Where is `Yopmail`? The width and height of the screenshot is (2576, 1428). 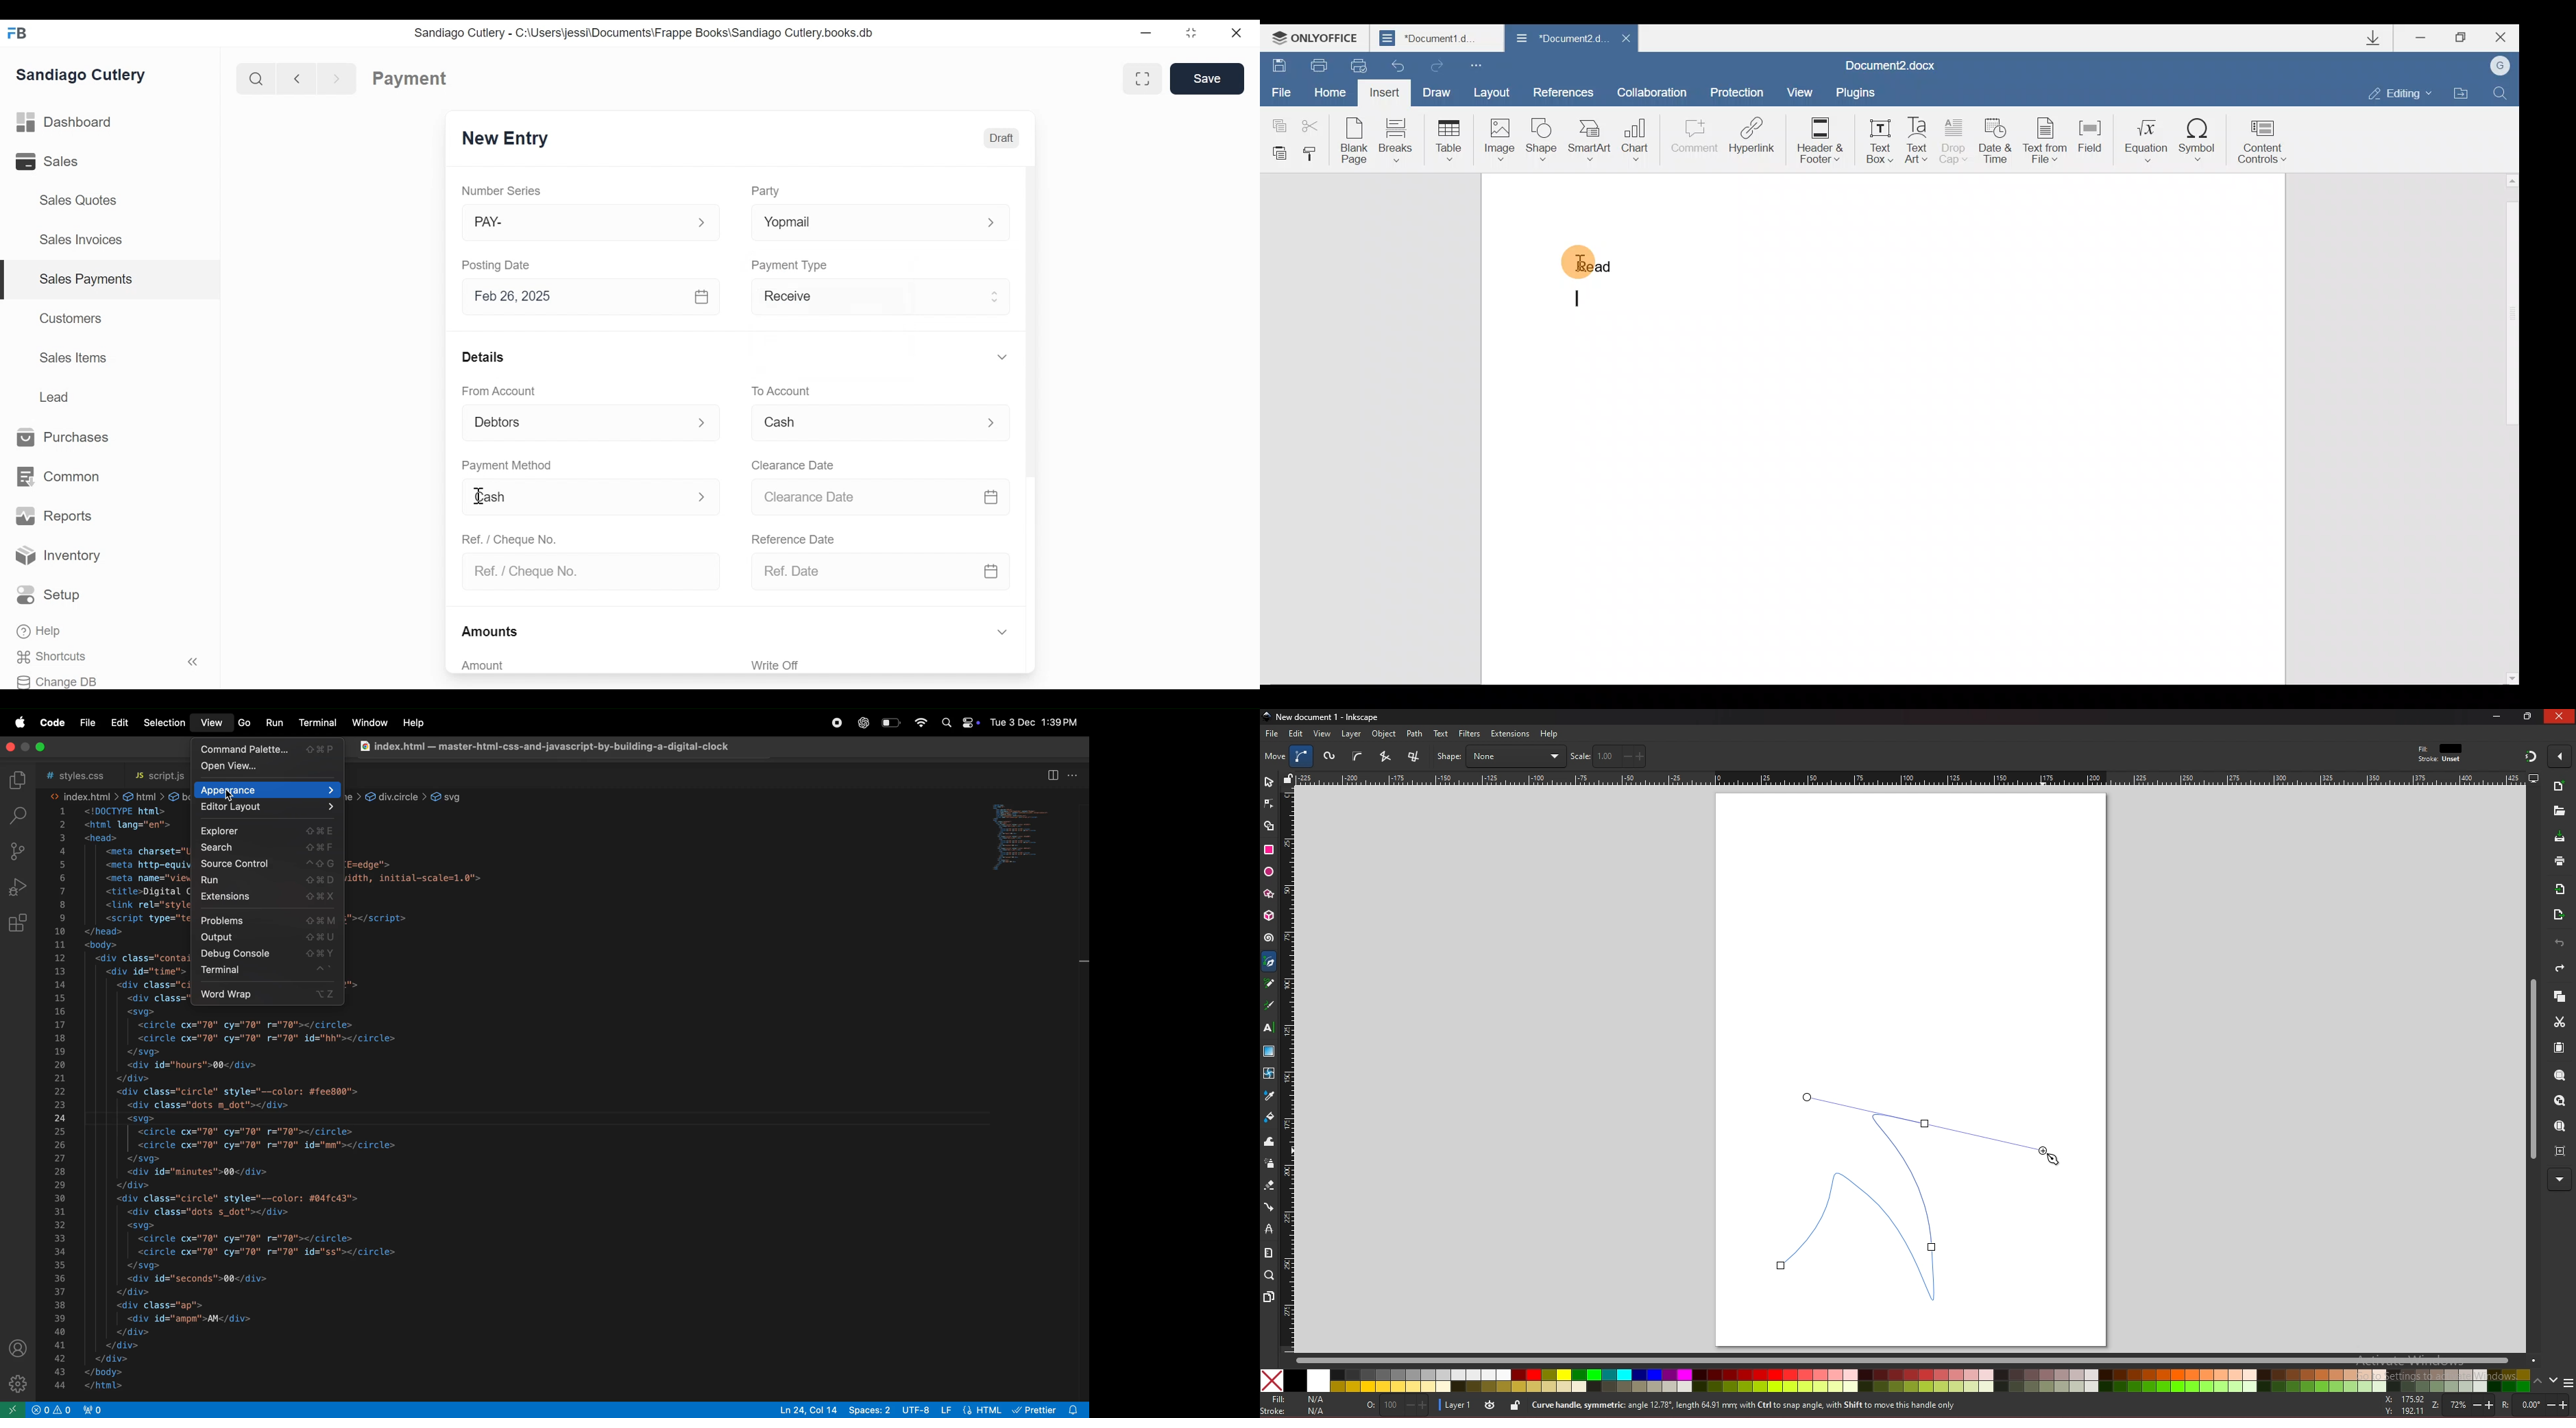
Yopmail is located at coordinates (859, 223).